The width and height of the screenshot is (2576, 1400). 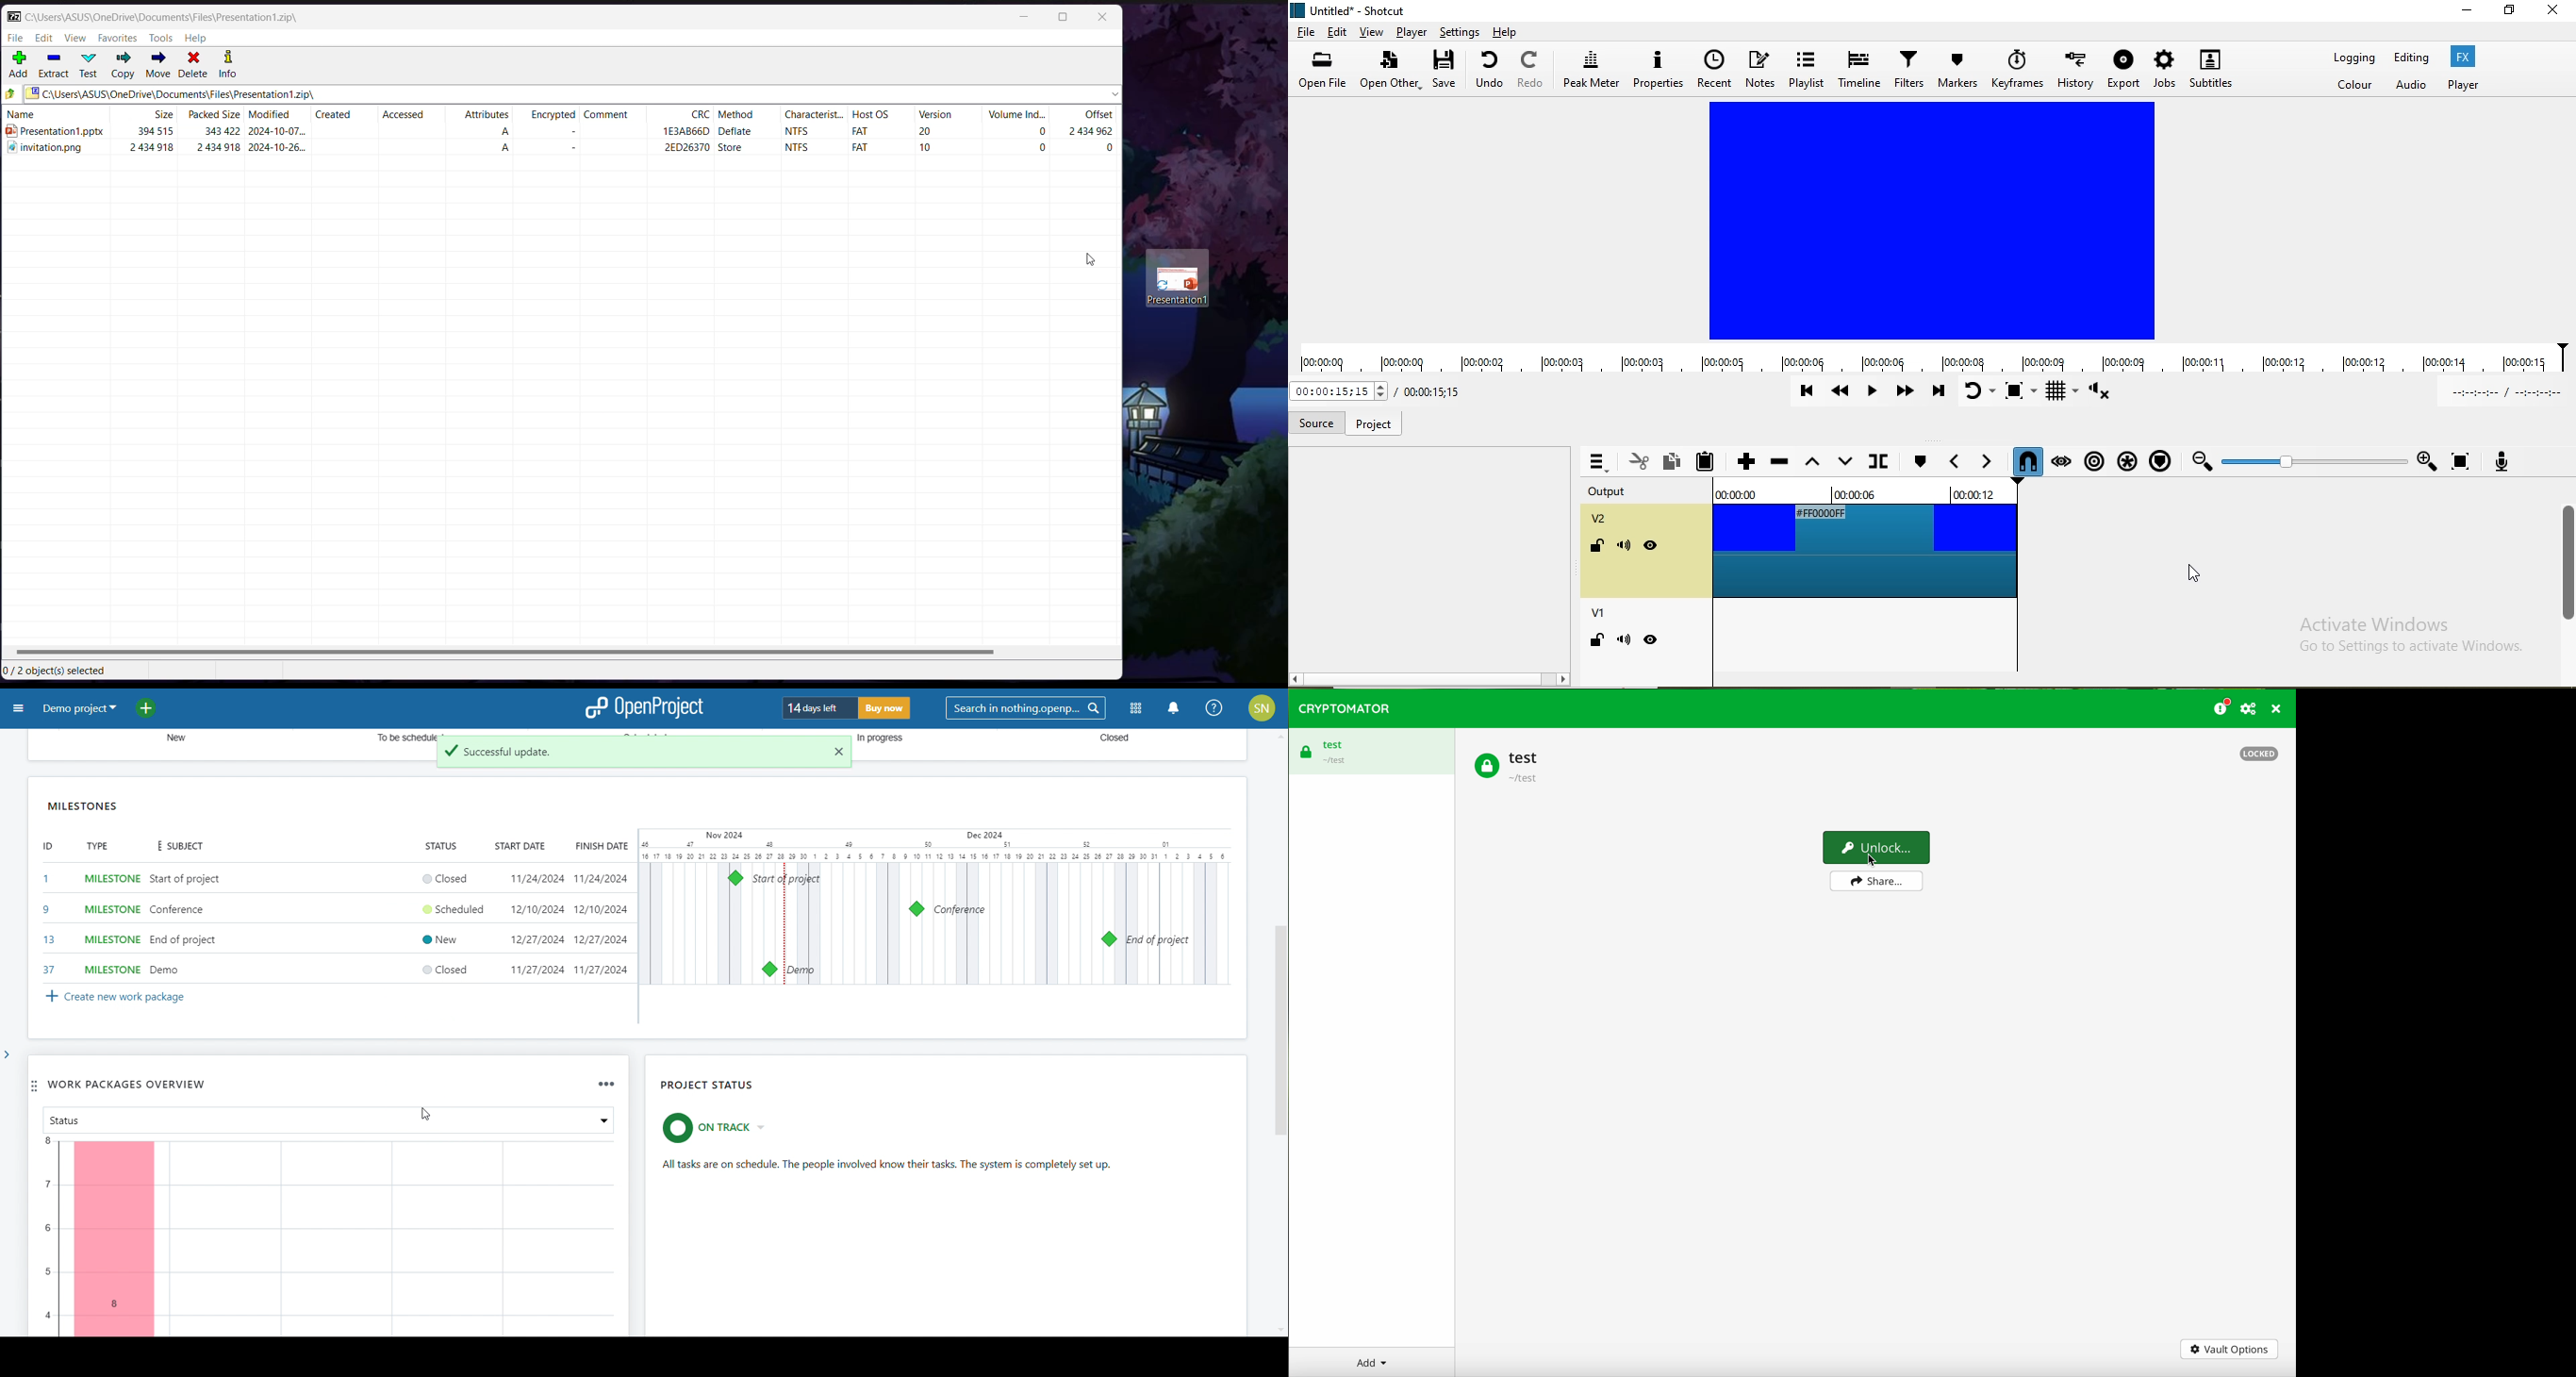 What do you see at coordinates (672, 150) in the screenshot?
I see `2ED26370` at bounding box center [672, 150].